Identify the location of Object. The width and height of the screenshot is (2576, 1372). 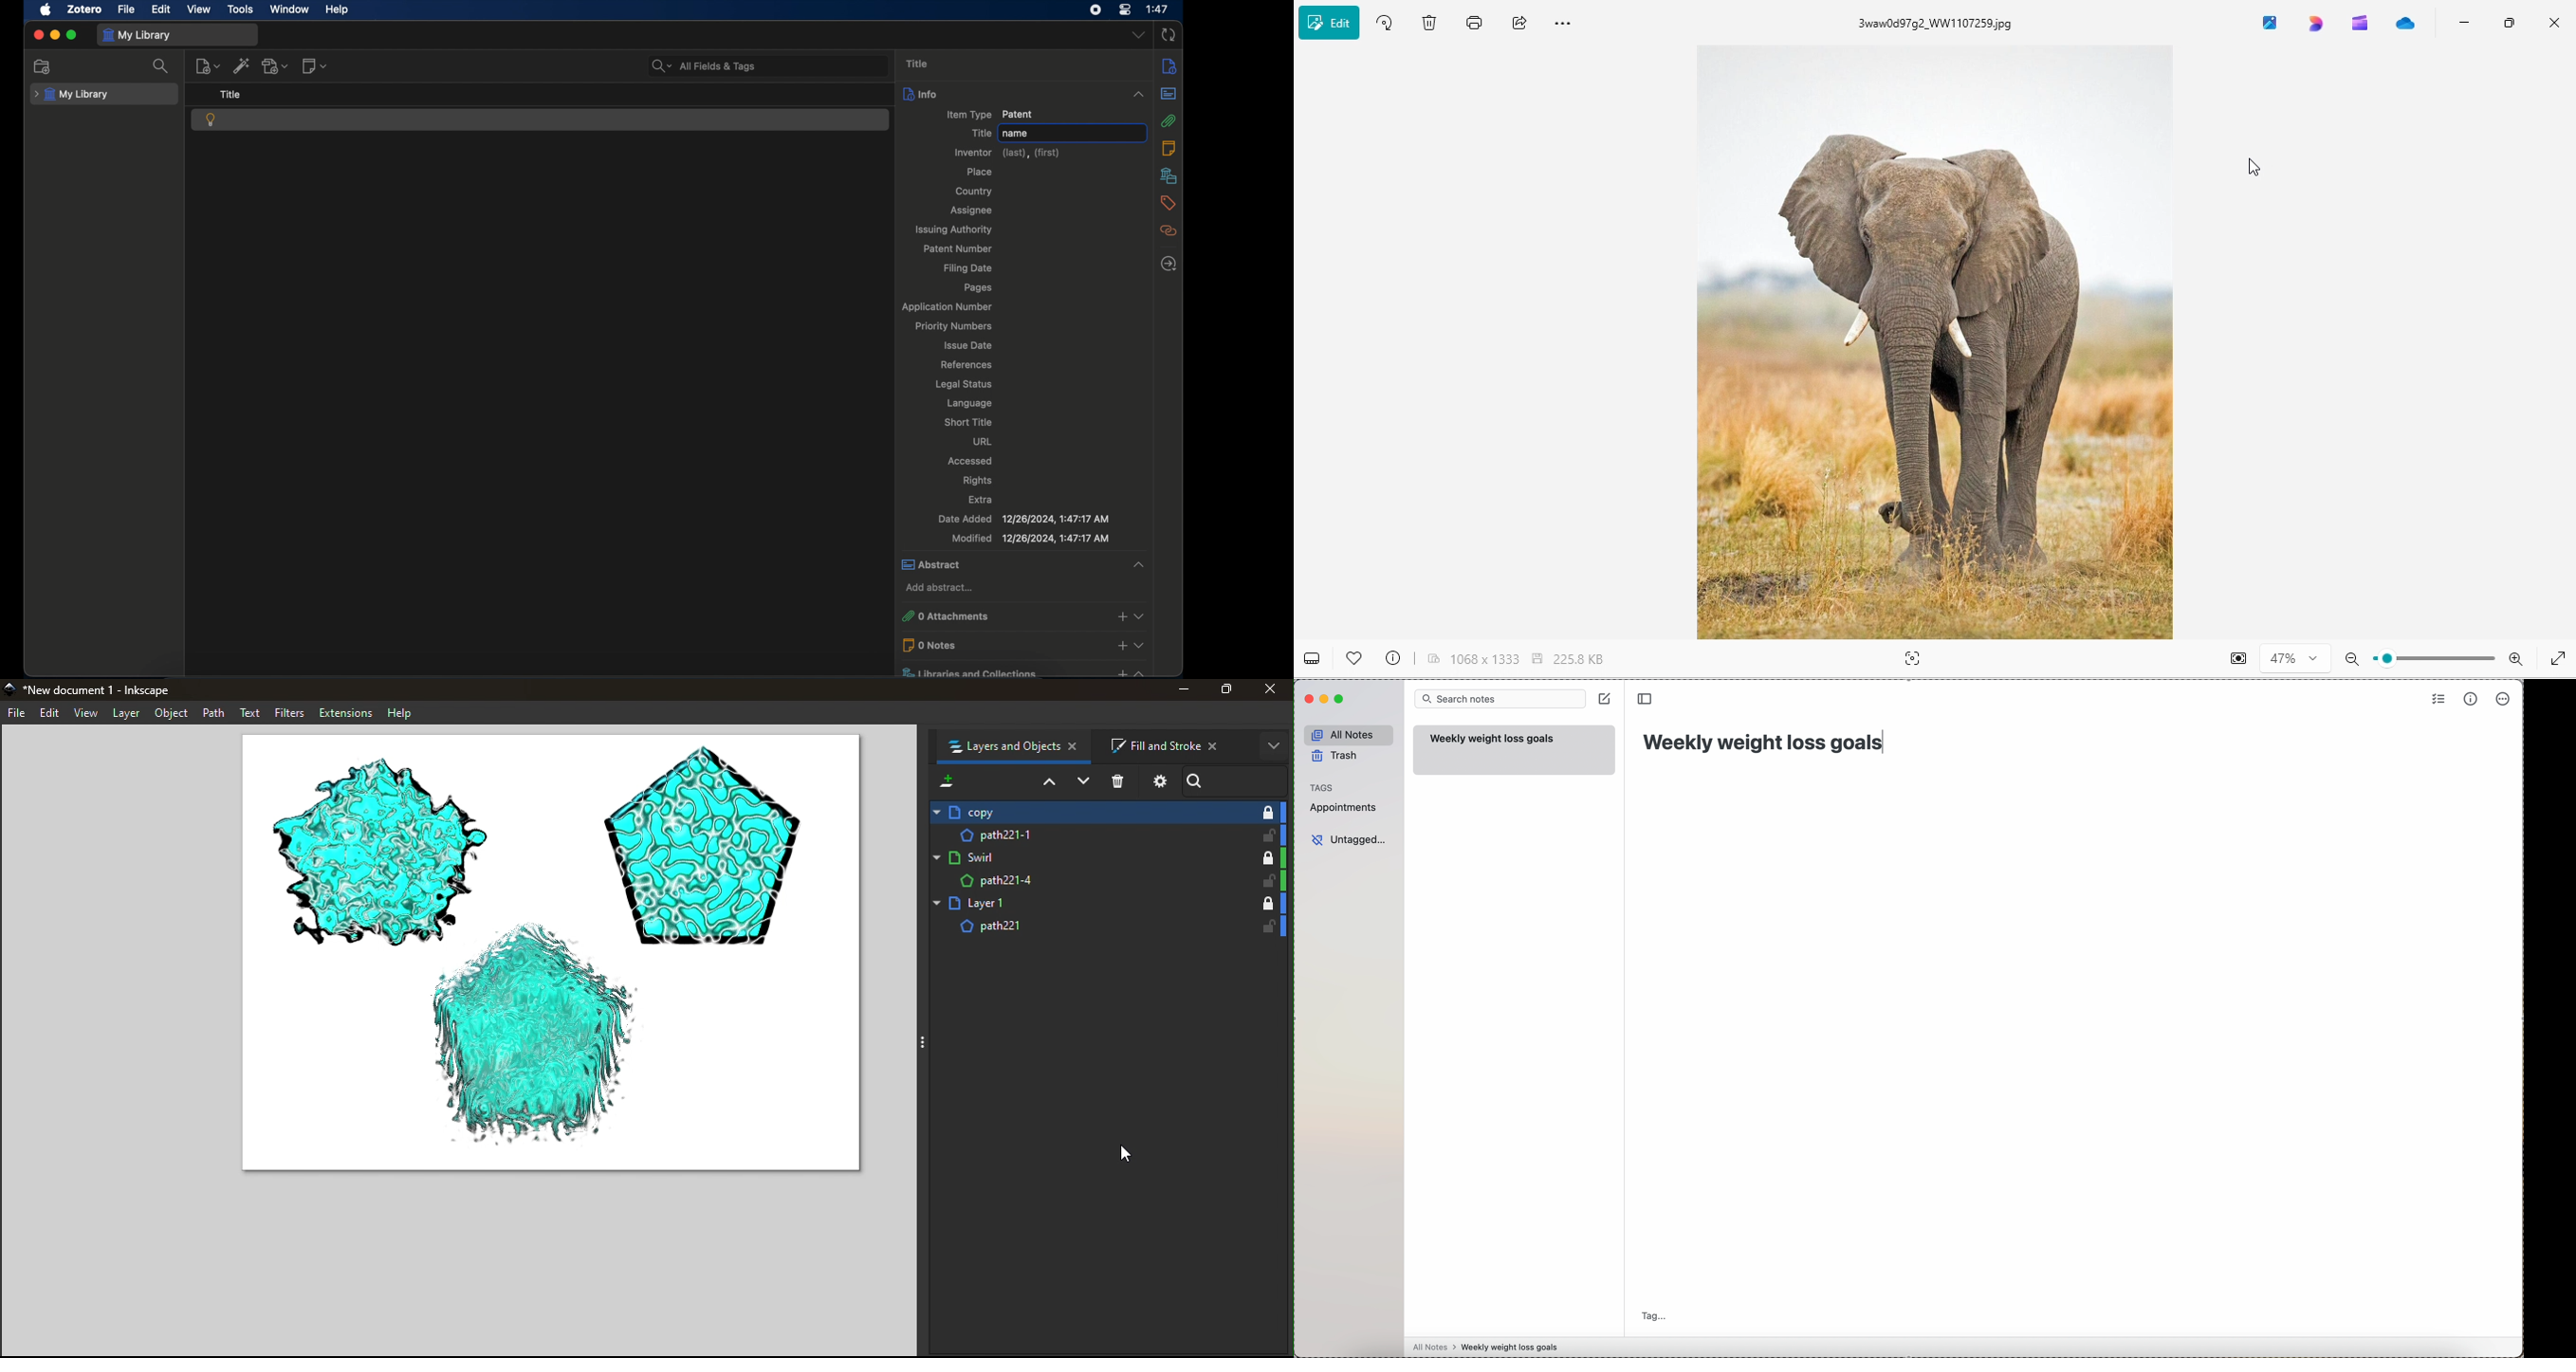
(174, 713).